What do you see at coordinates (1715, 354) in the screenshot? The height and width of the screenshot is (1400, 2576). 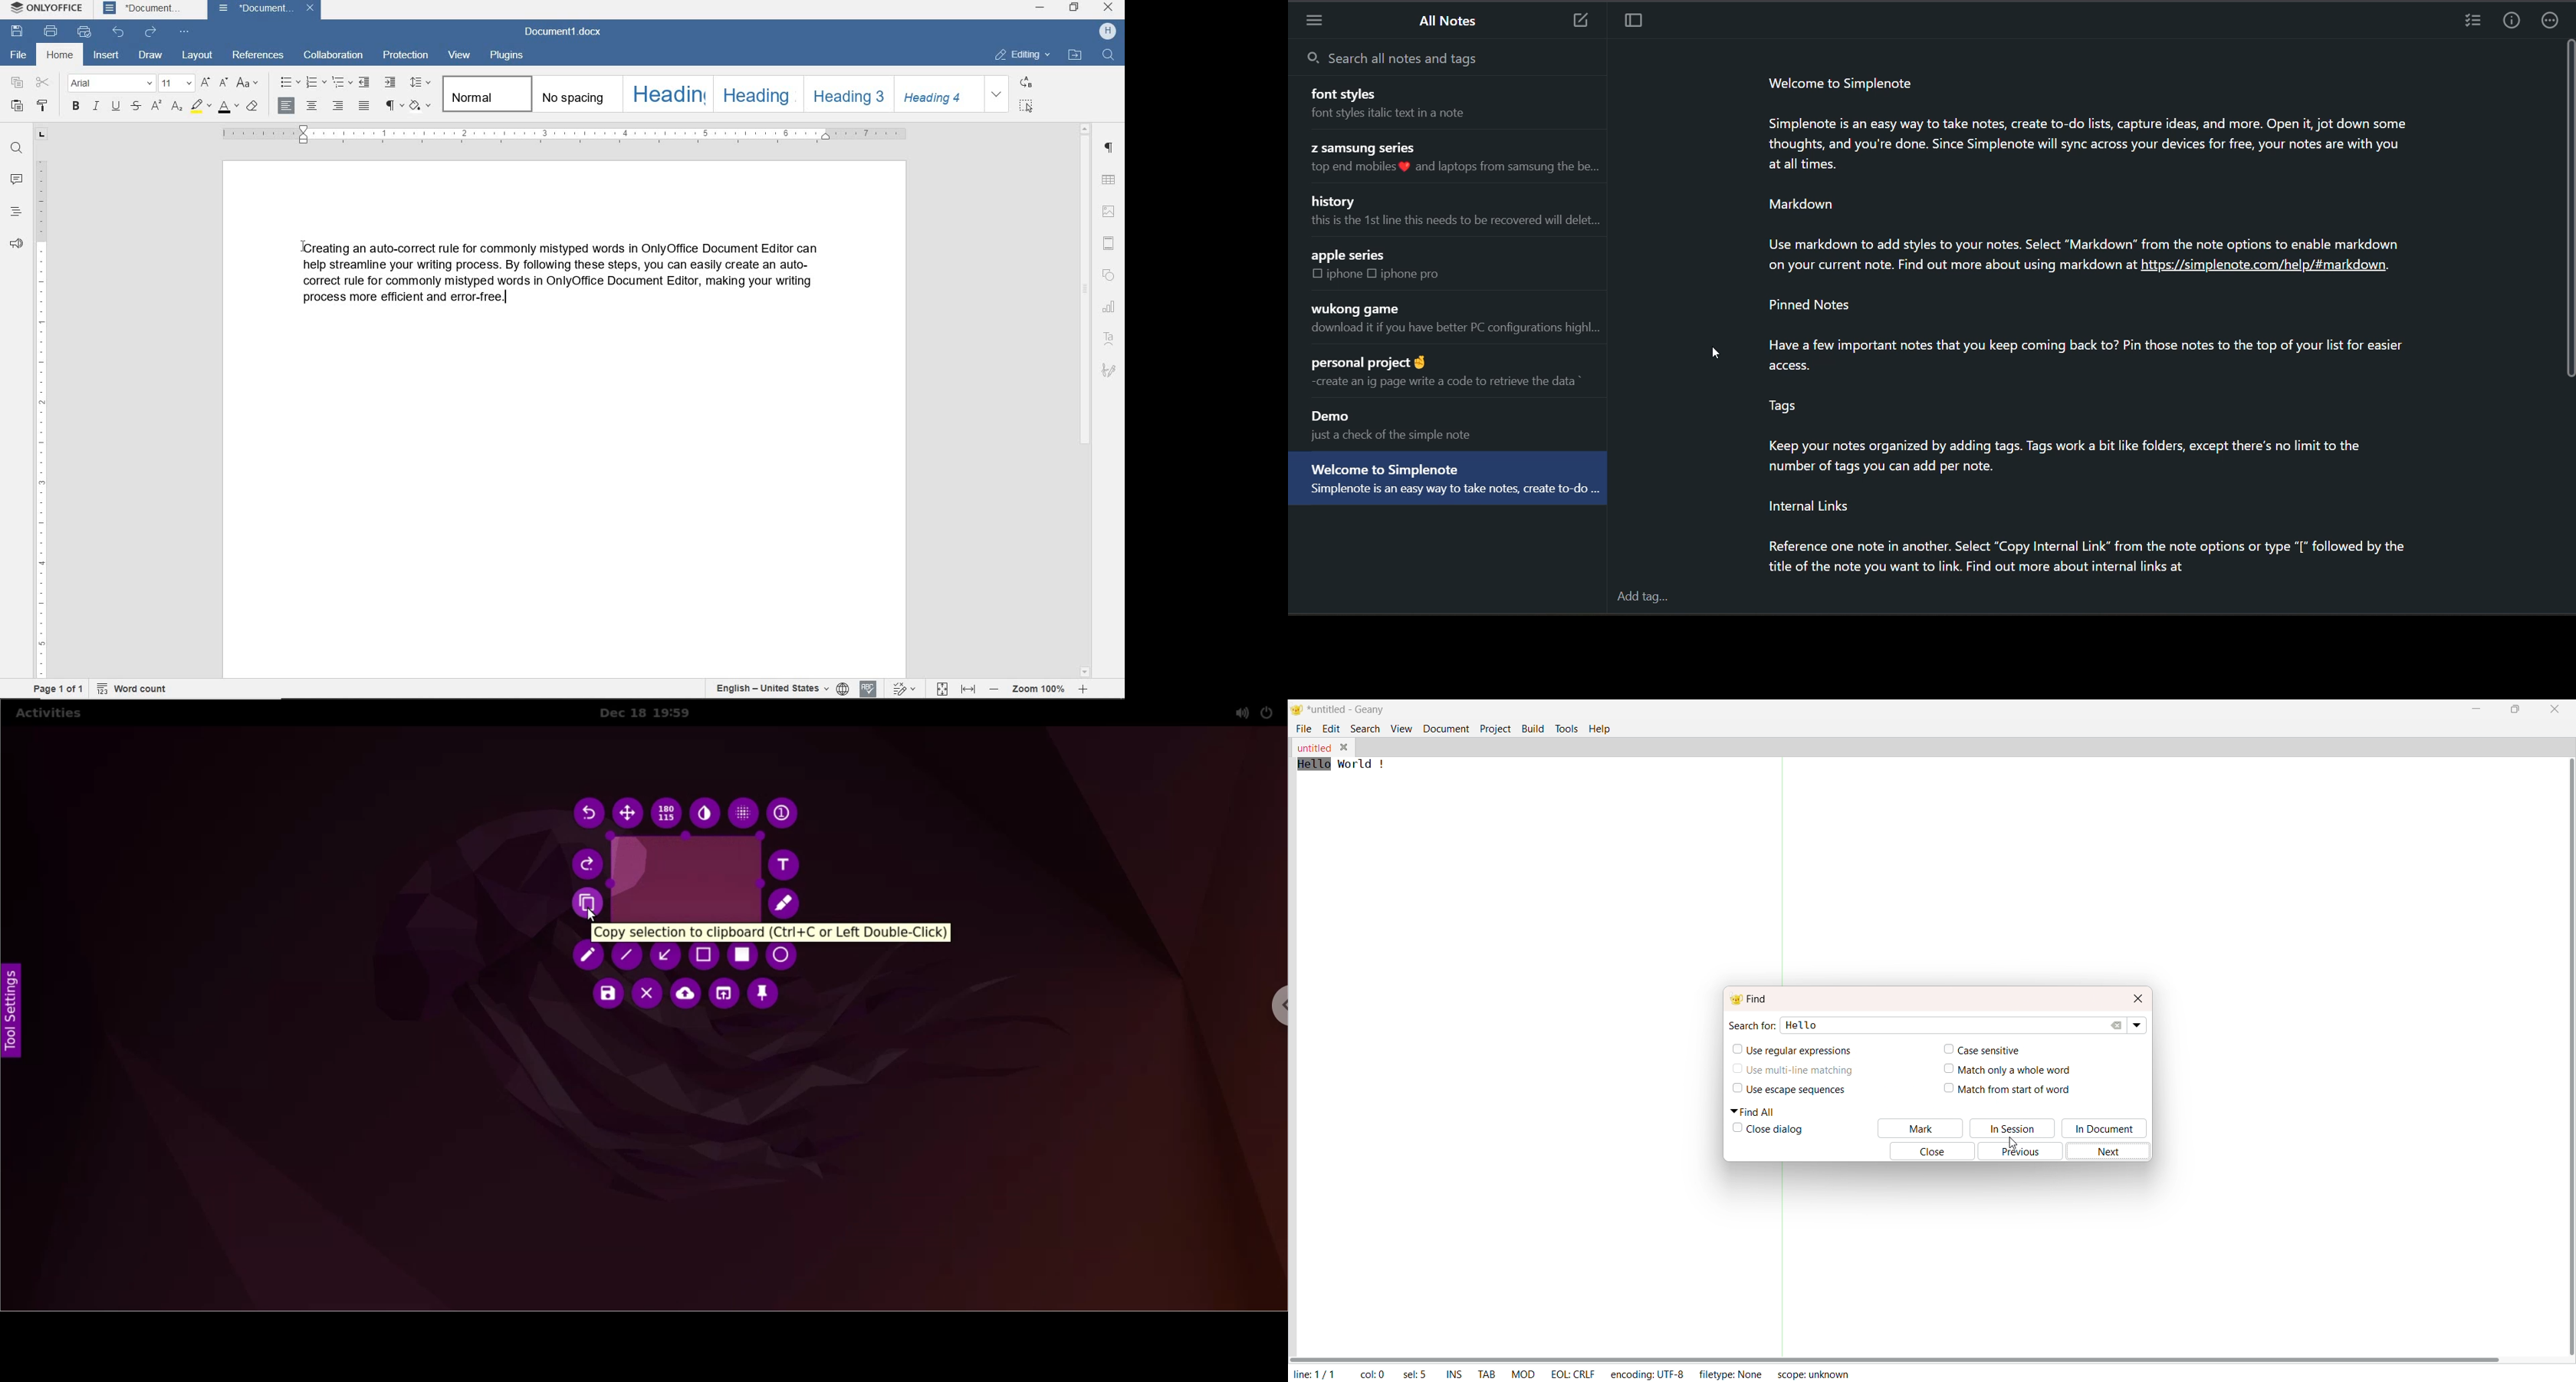 I see `cursor` at bounding box center [1715, 354].